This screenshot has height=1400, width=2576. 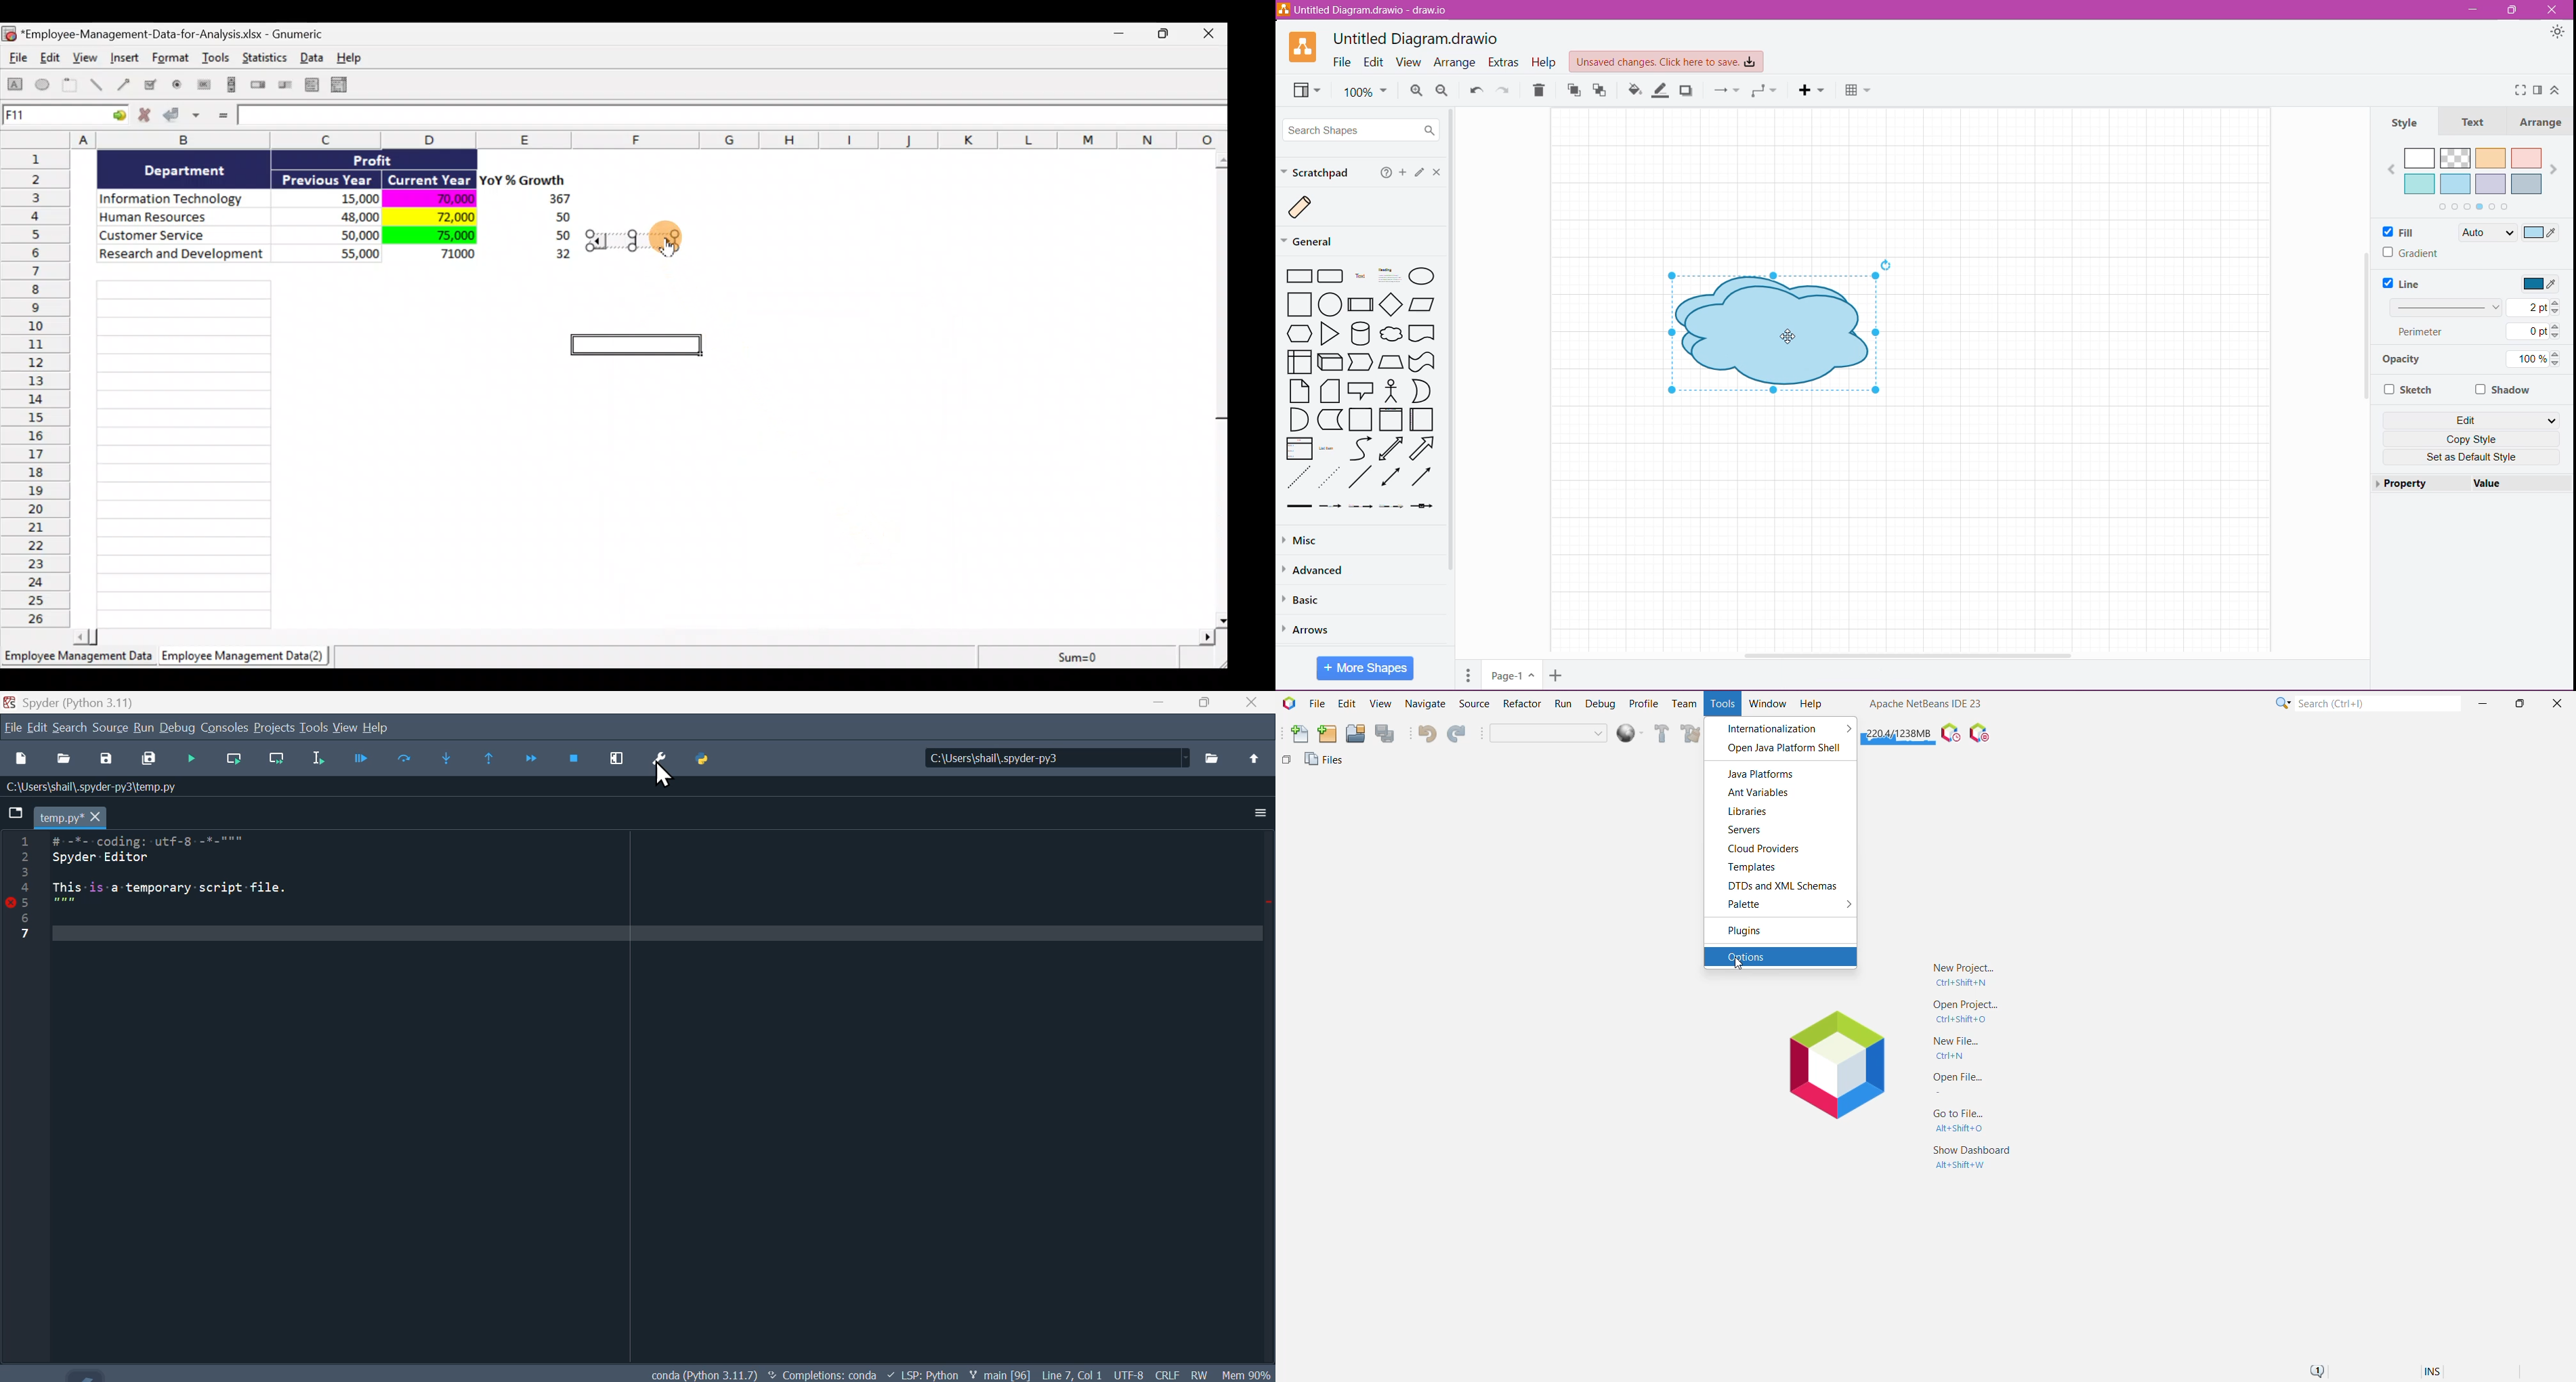 I want to click on Create a scrollbar, so click(x=230, y=87).